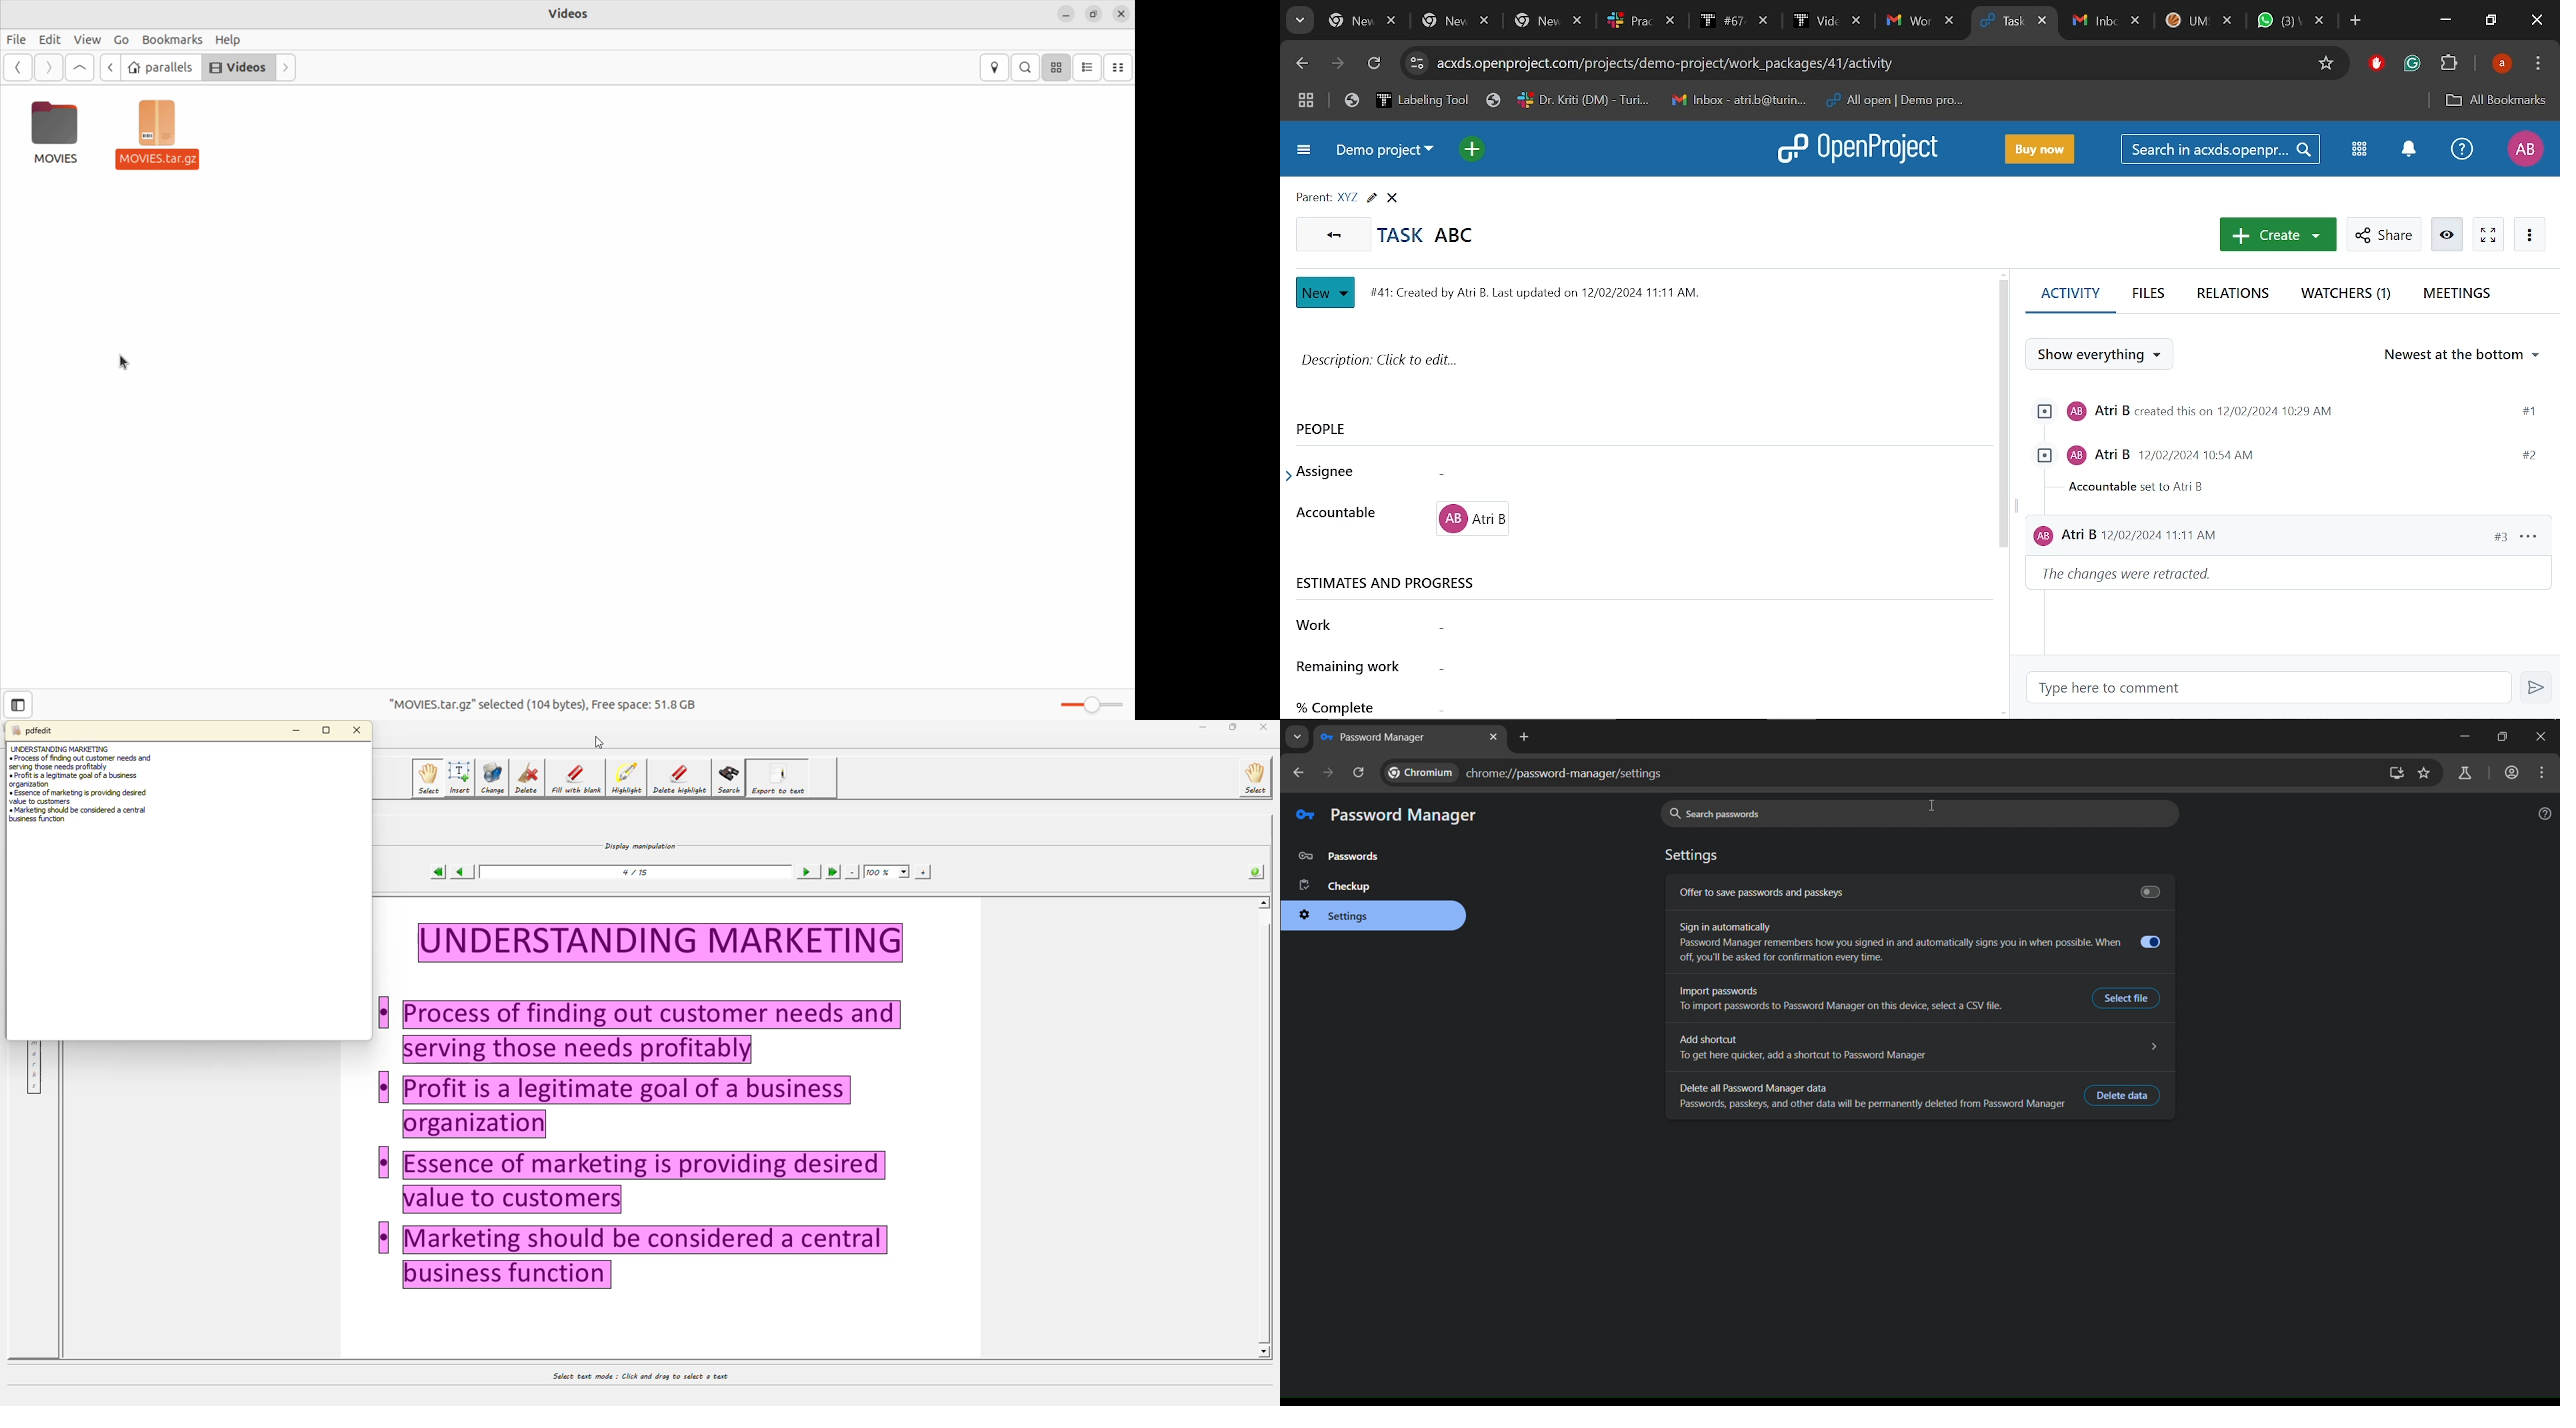 This screenshot has width=2576, height=1428. What do you see at coordinates (1641, 22) in the screenshot?
I see `open tabs` at bounding box center [1641, 22].